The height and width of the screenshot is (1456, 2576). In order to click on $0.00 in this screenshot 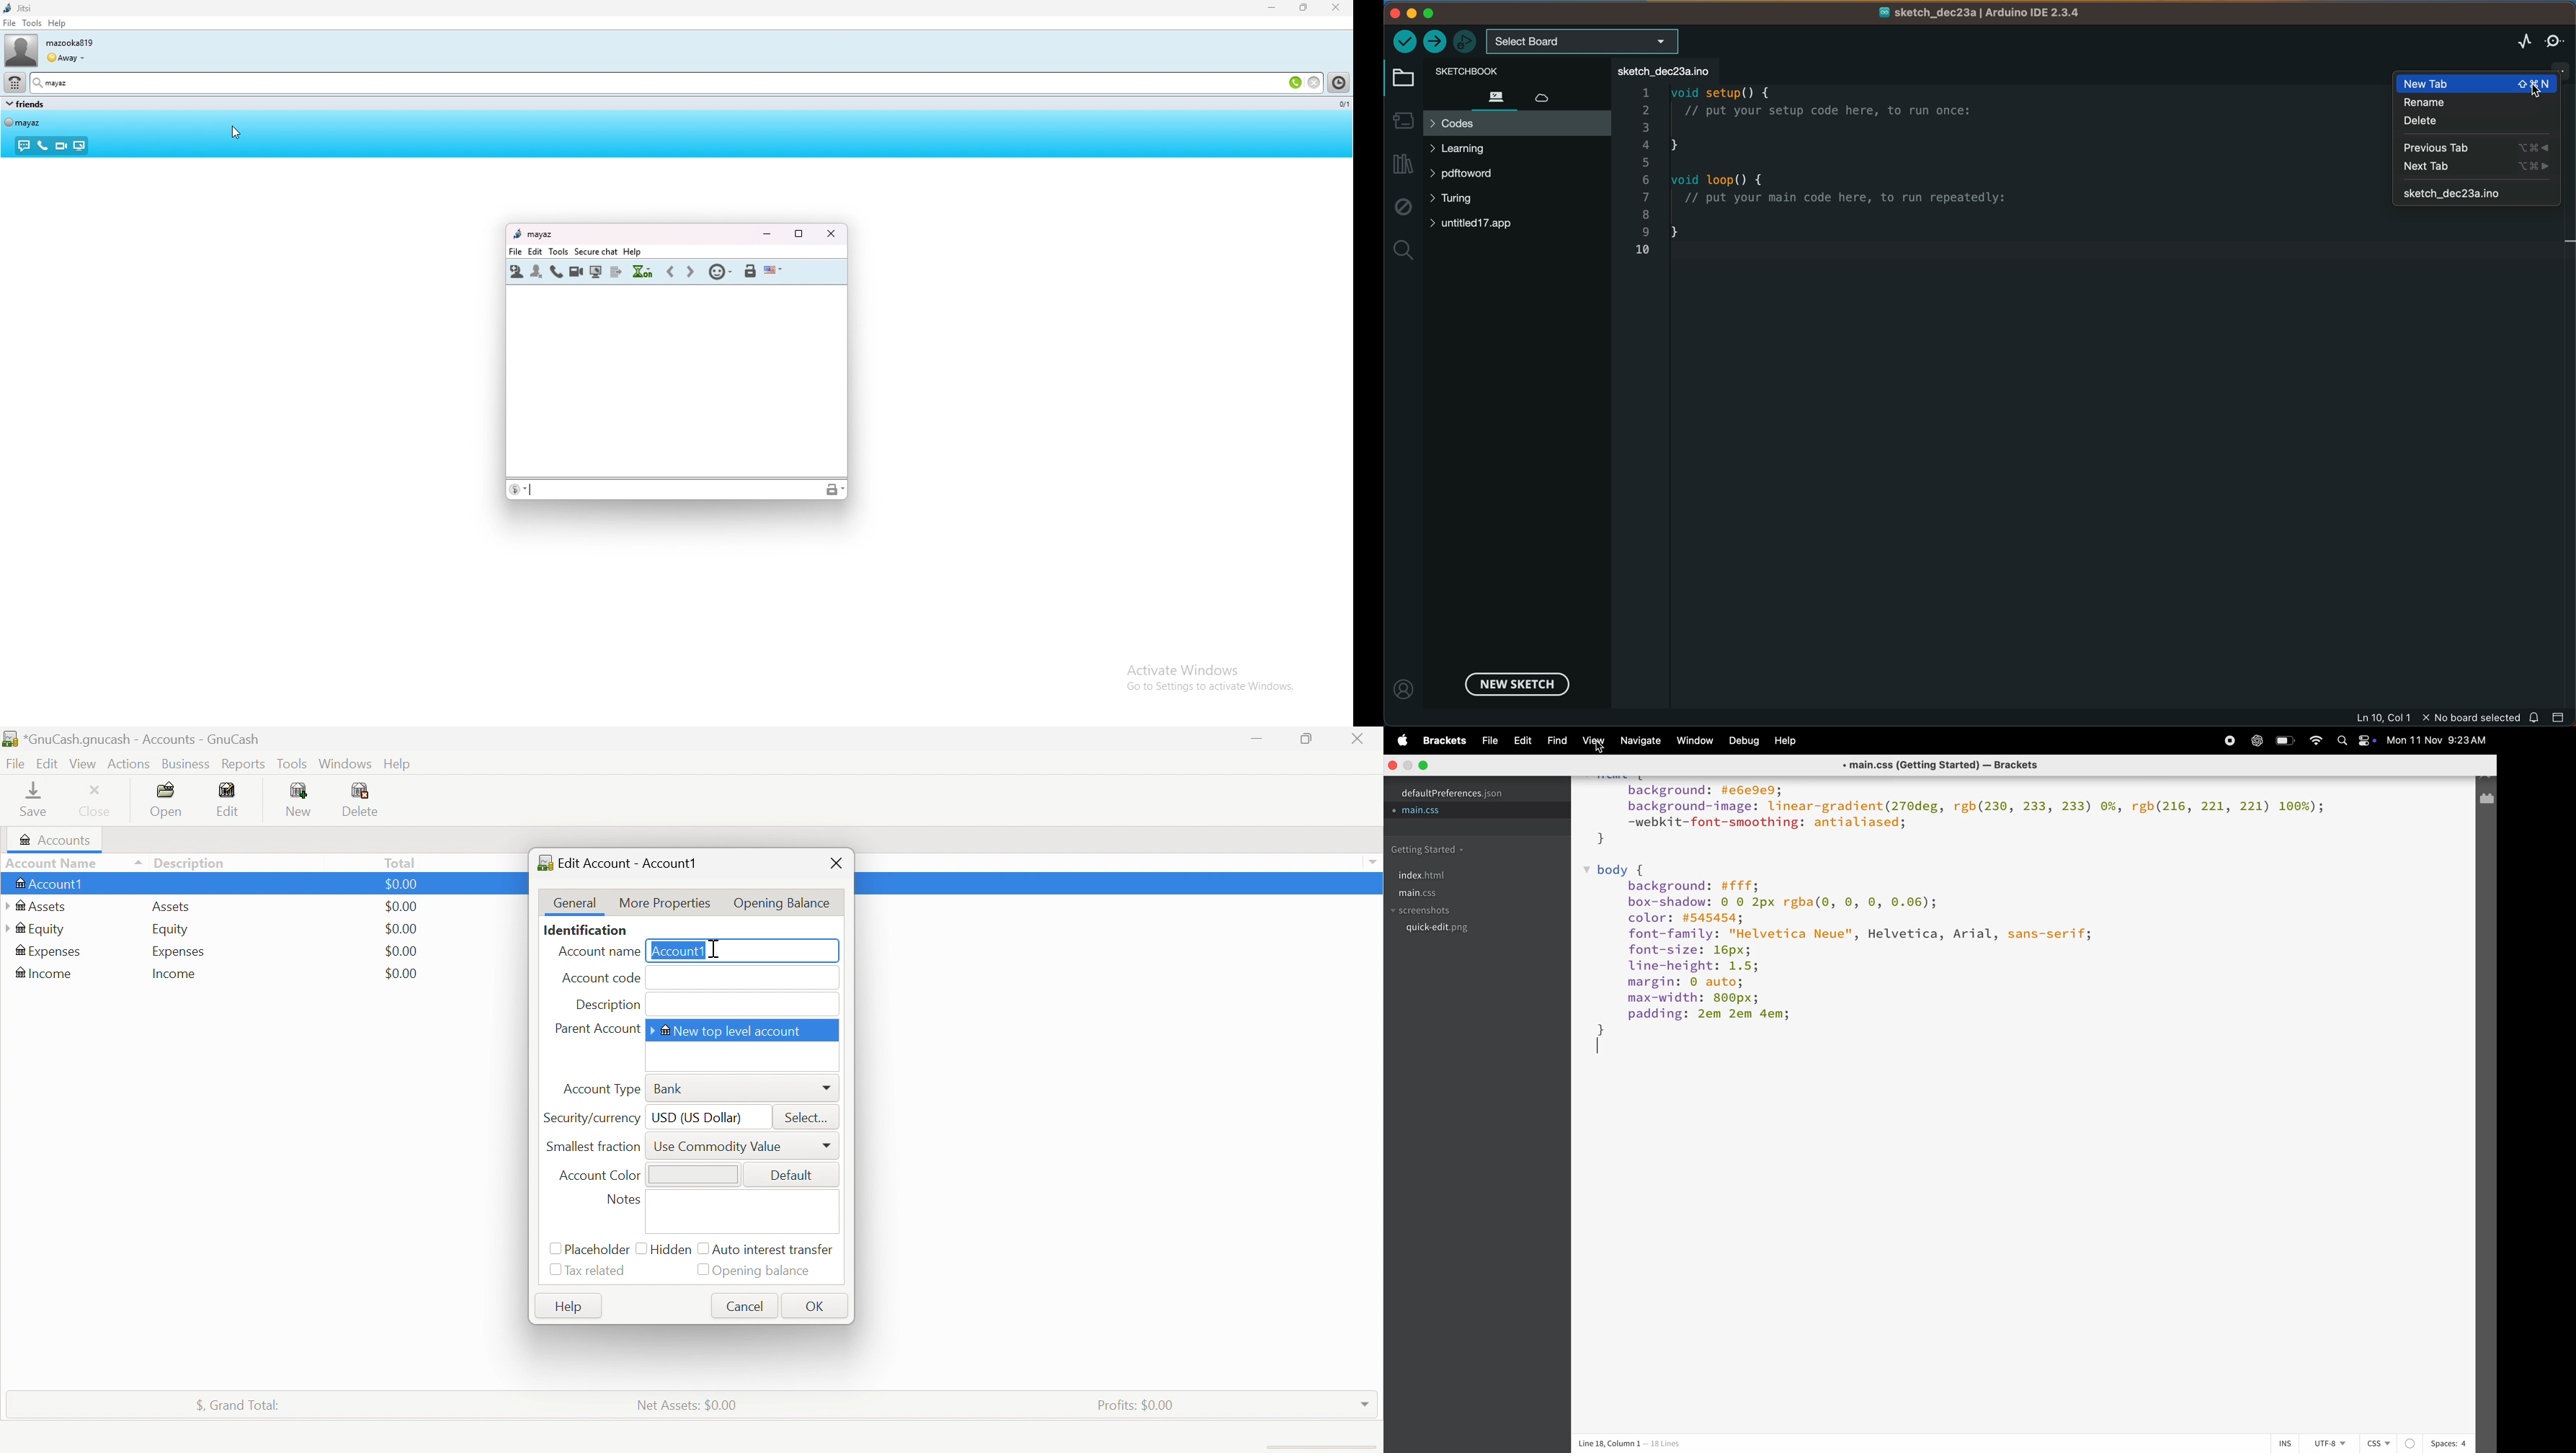, I will do `click(401, 907)`.